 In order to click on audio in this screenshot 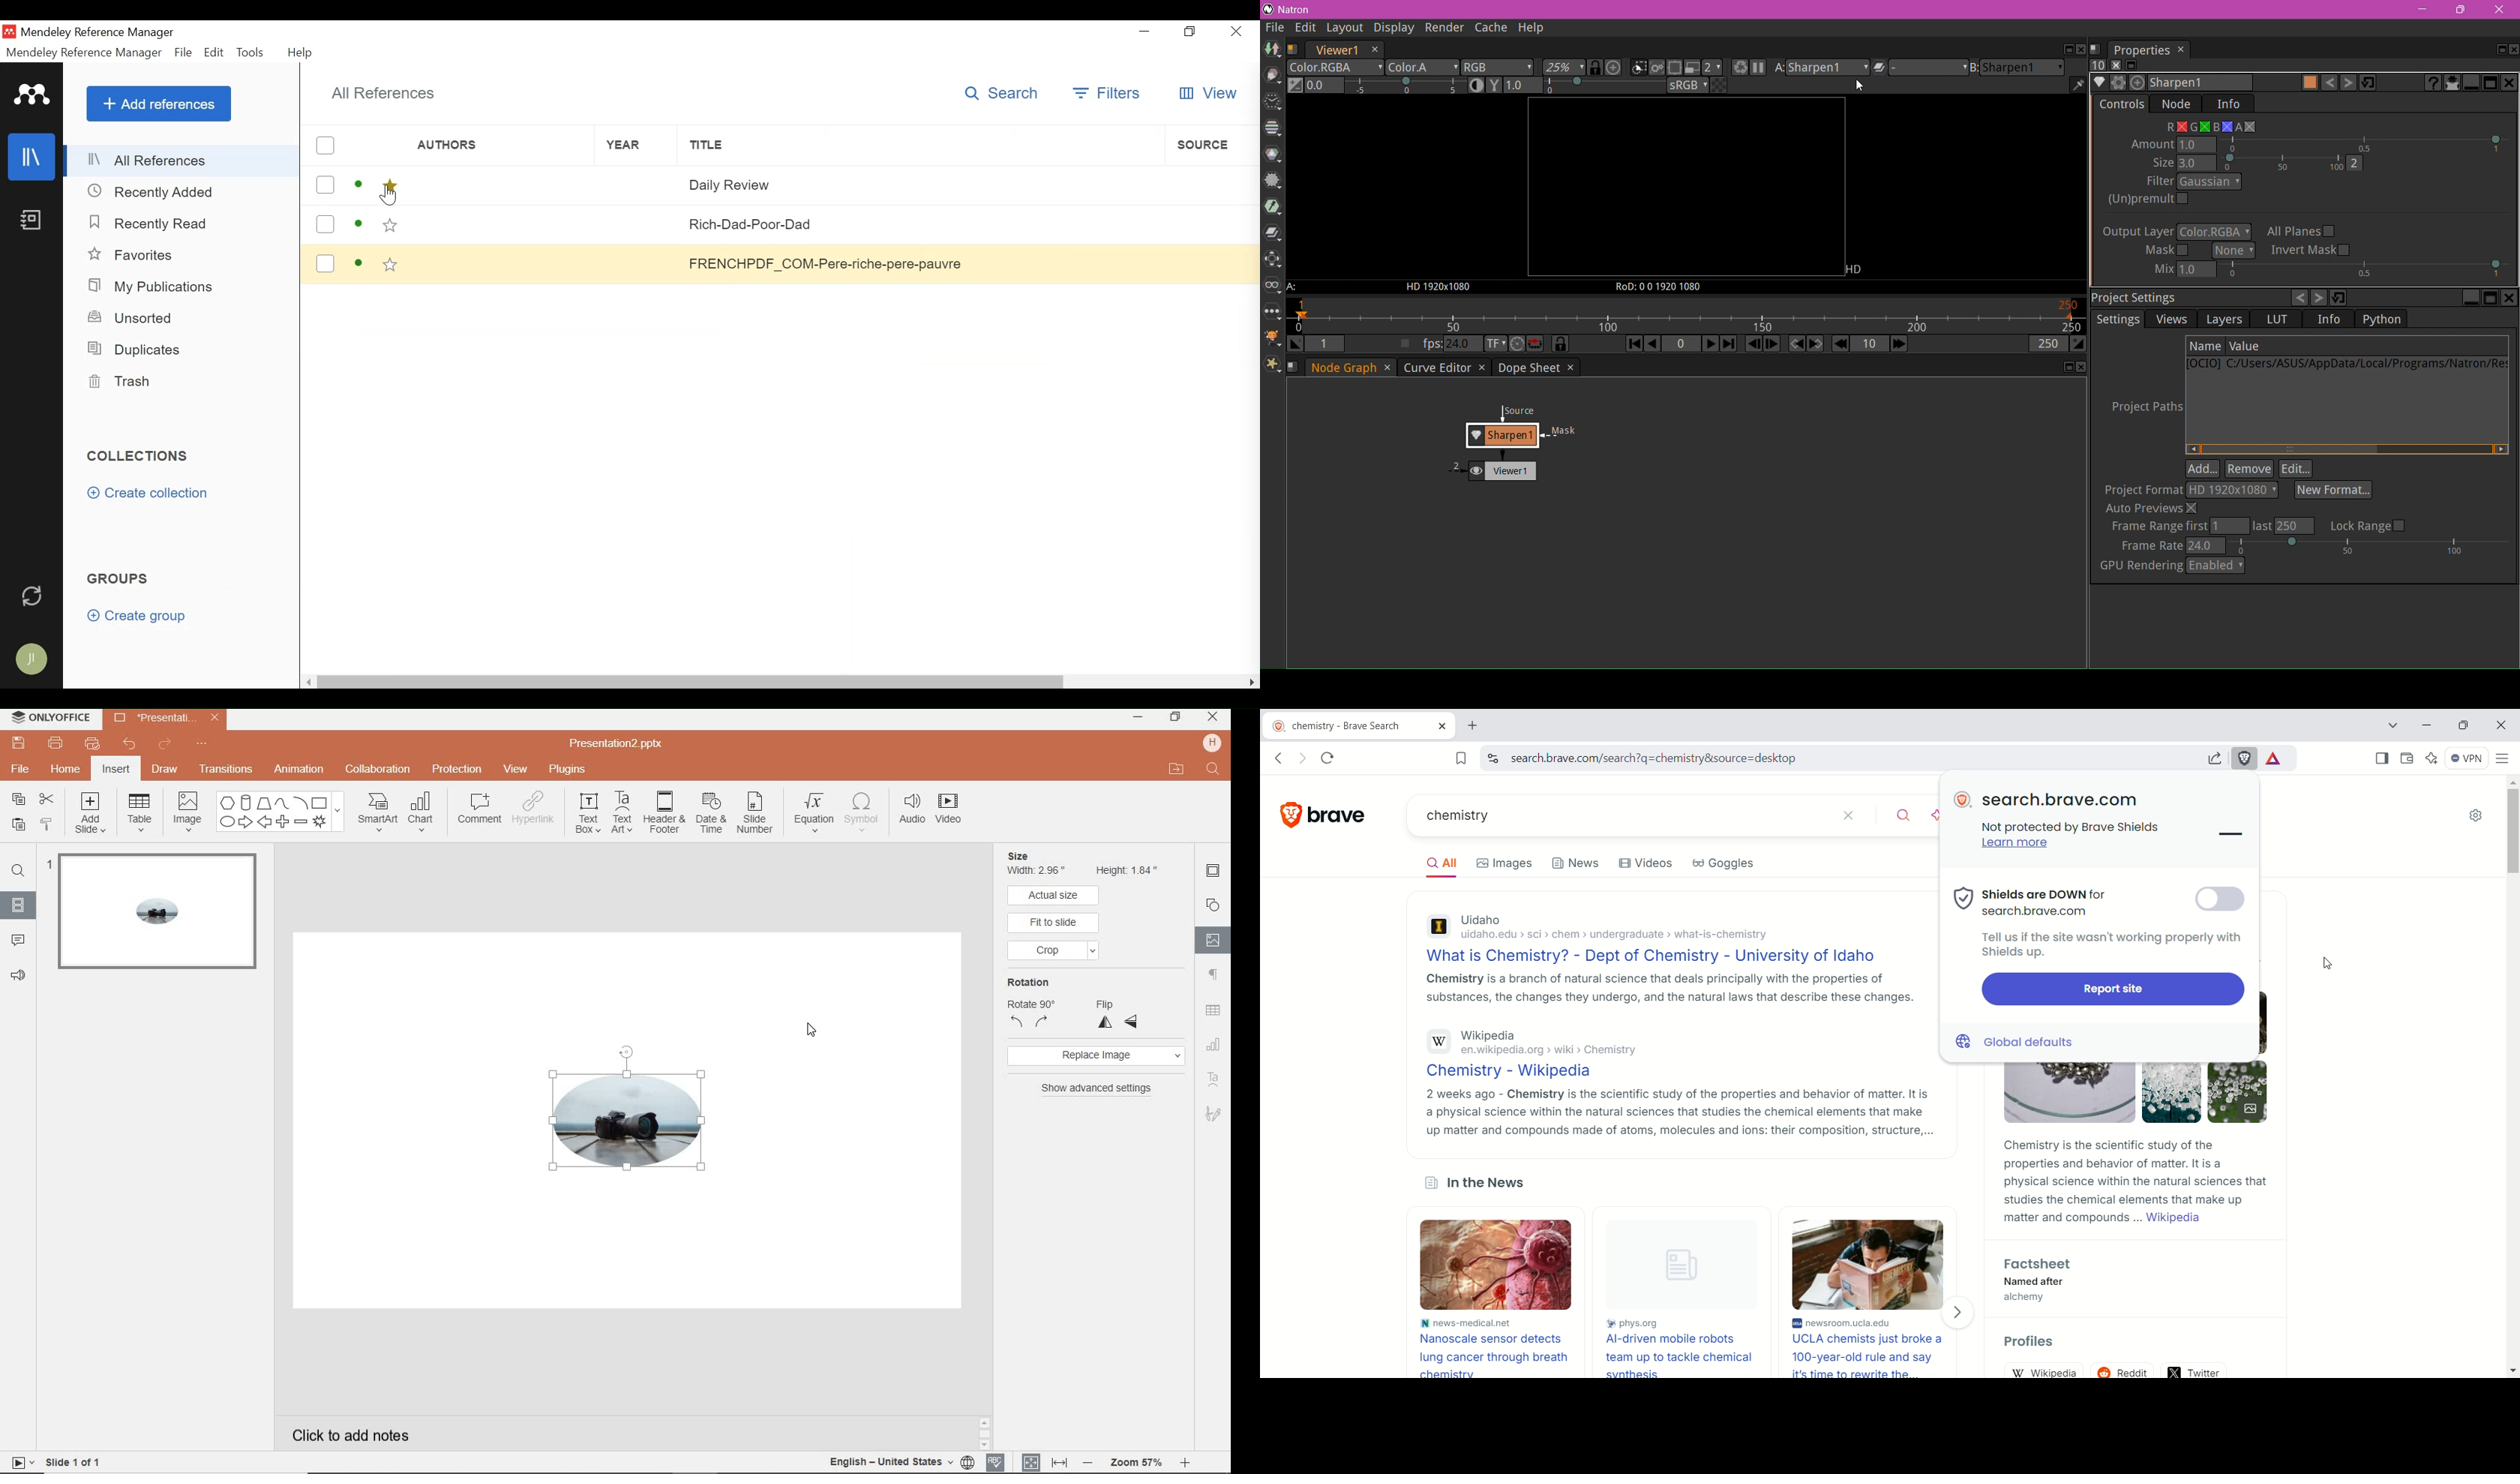, I will do `click(912, 811)`.